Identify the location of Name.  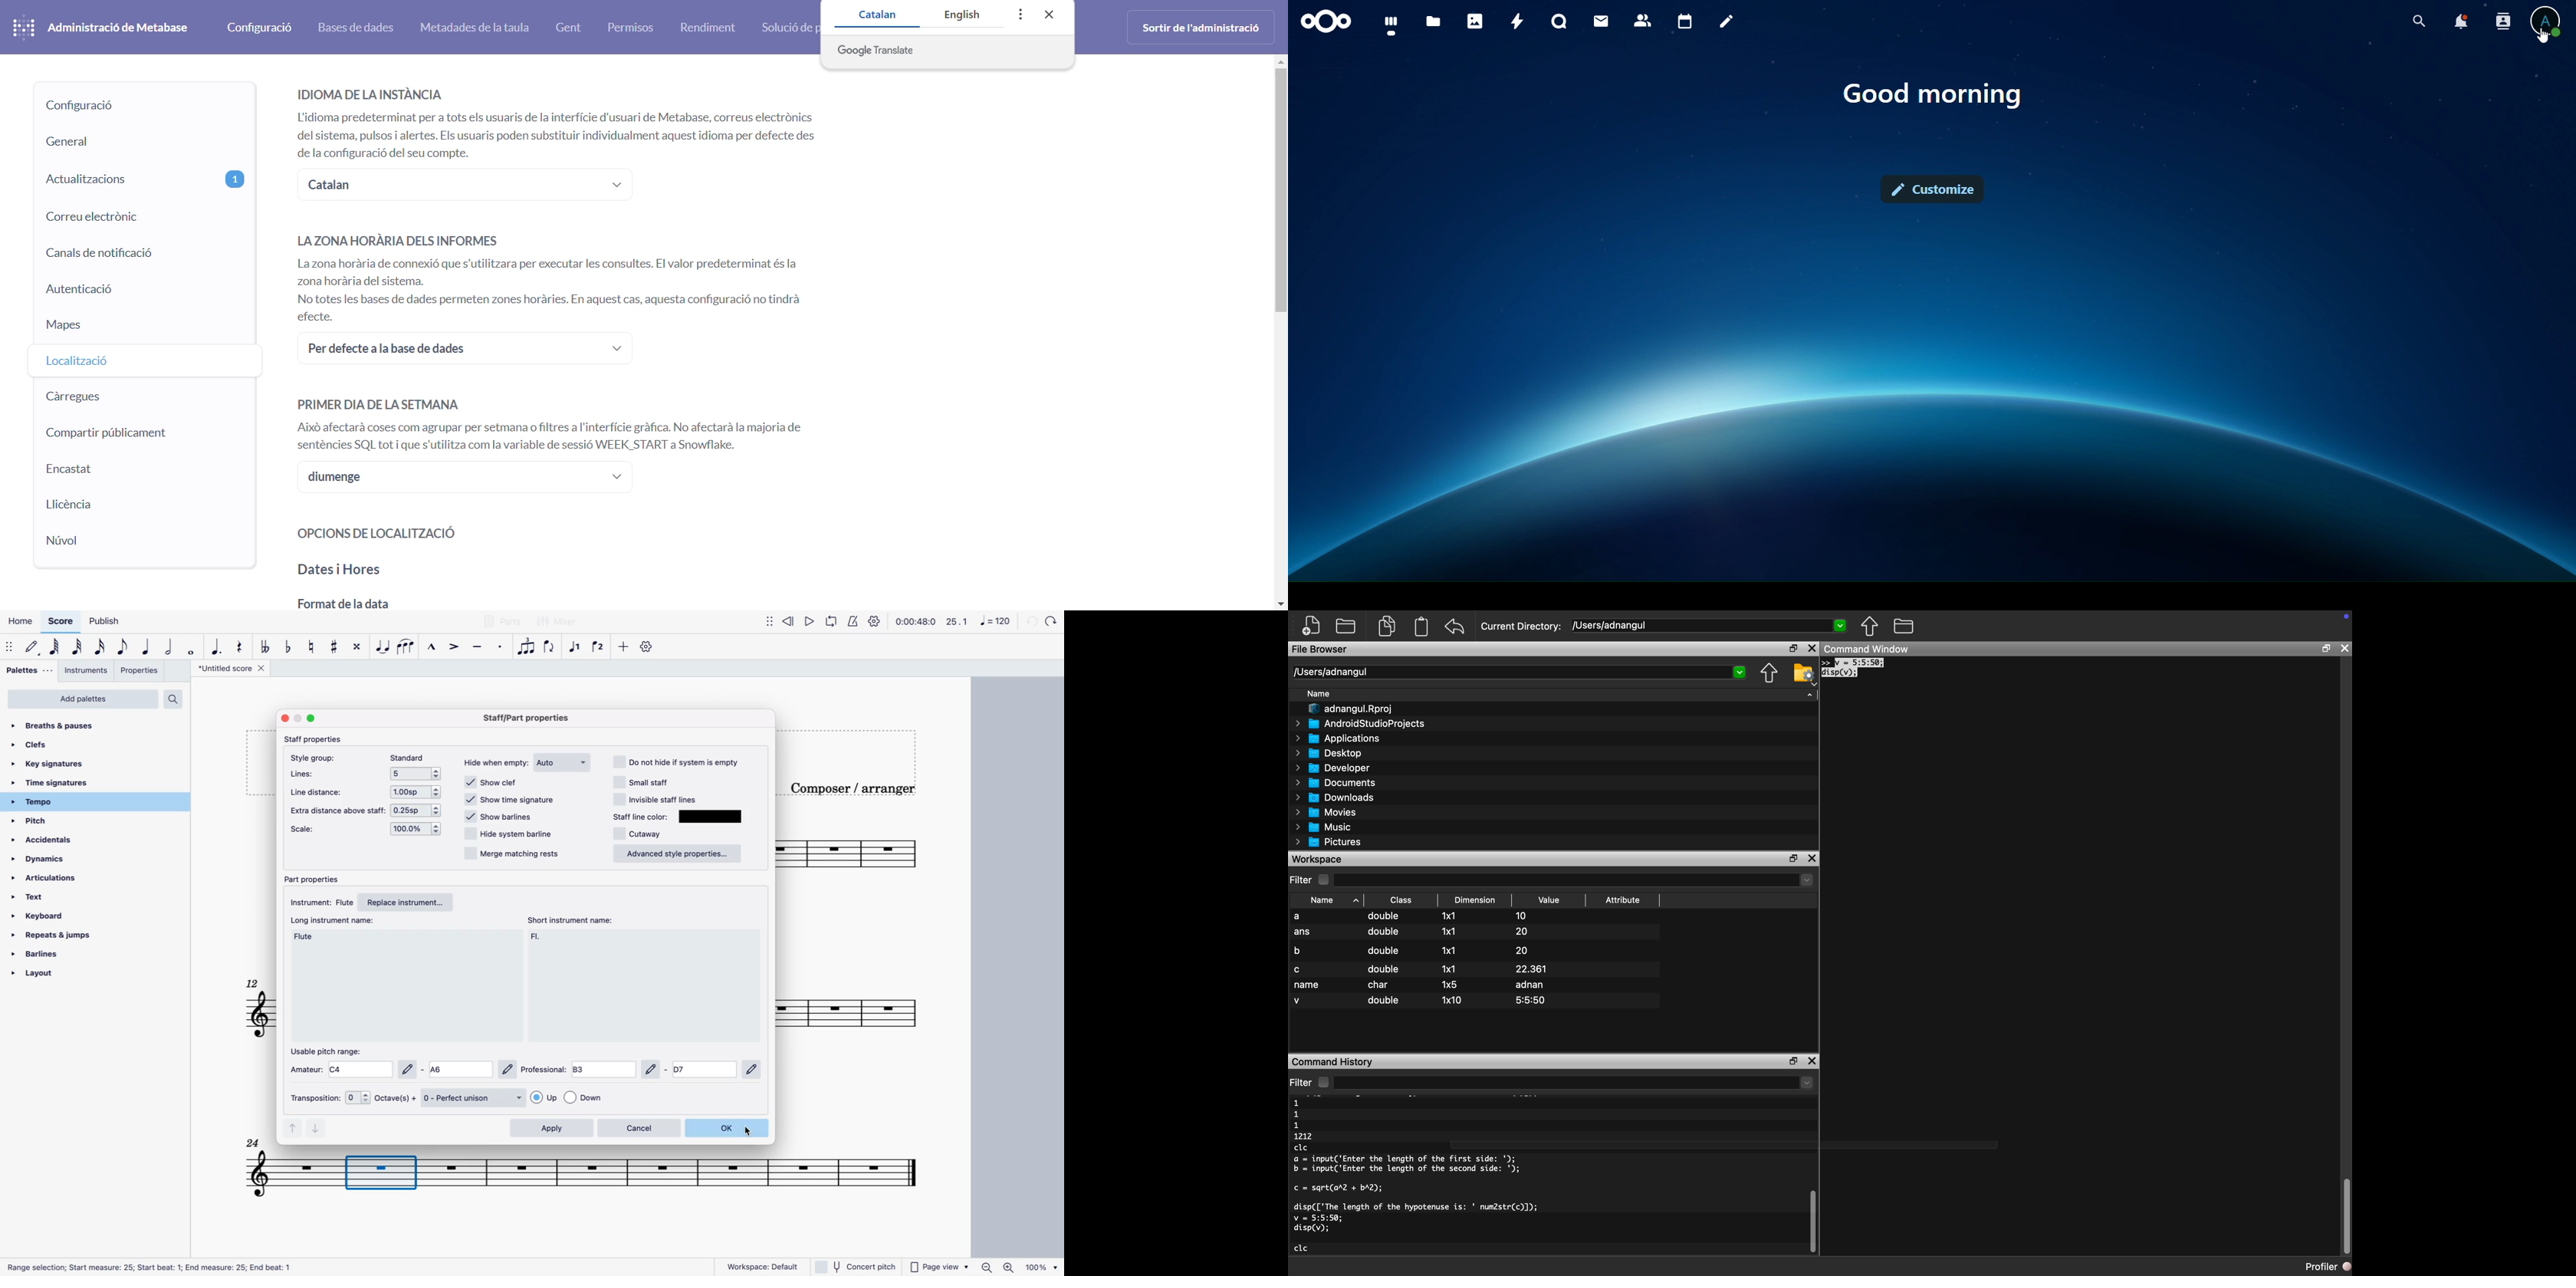
(1333, 901).